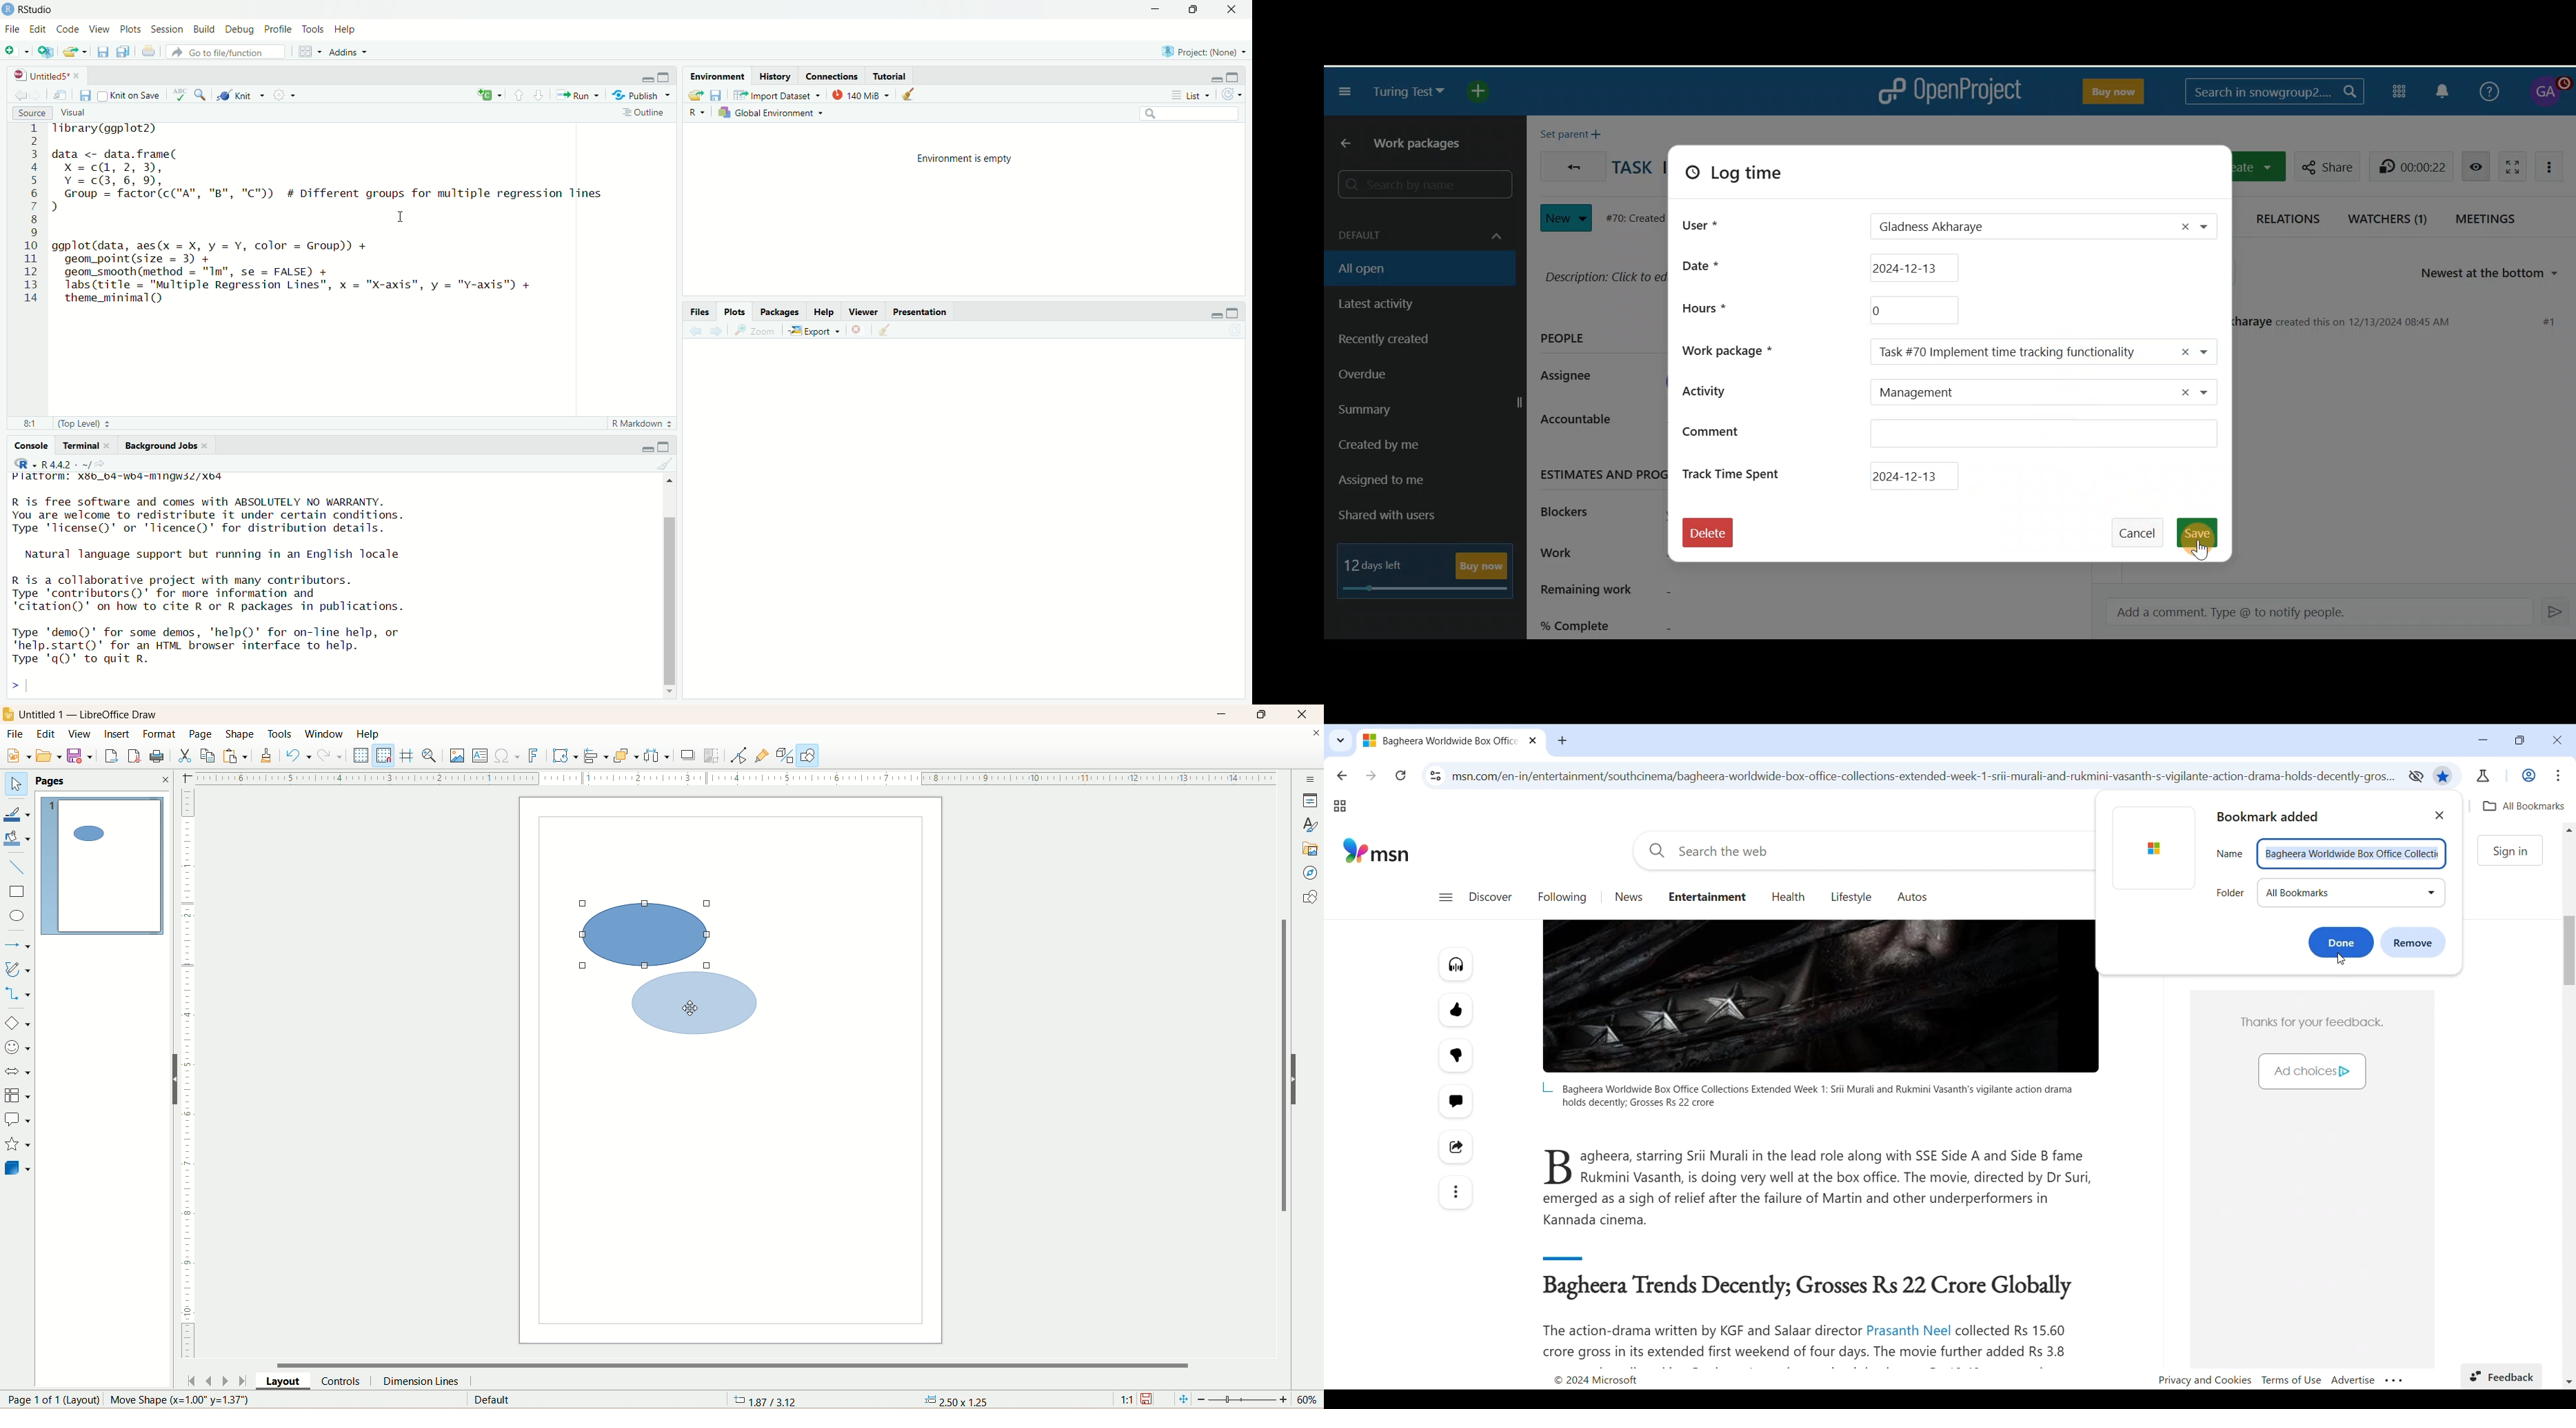 The width and height of the screenshot is (2576, 1428). I want to click on Cursor clicking on done, so click(2342, 960).